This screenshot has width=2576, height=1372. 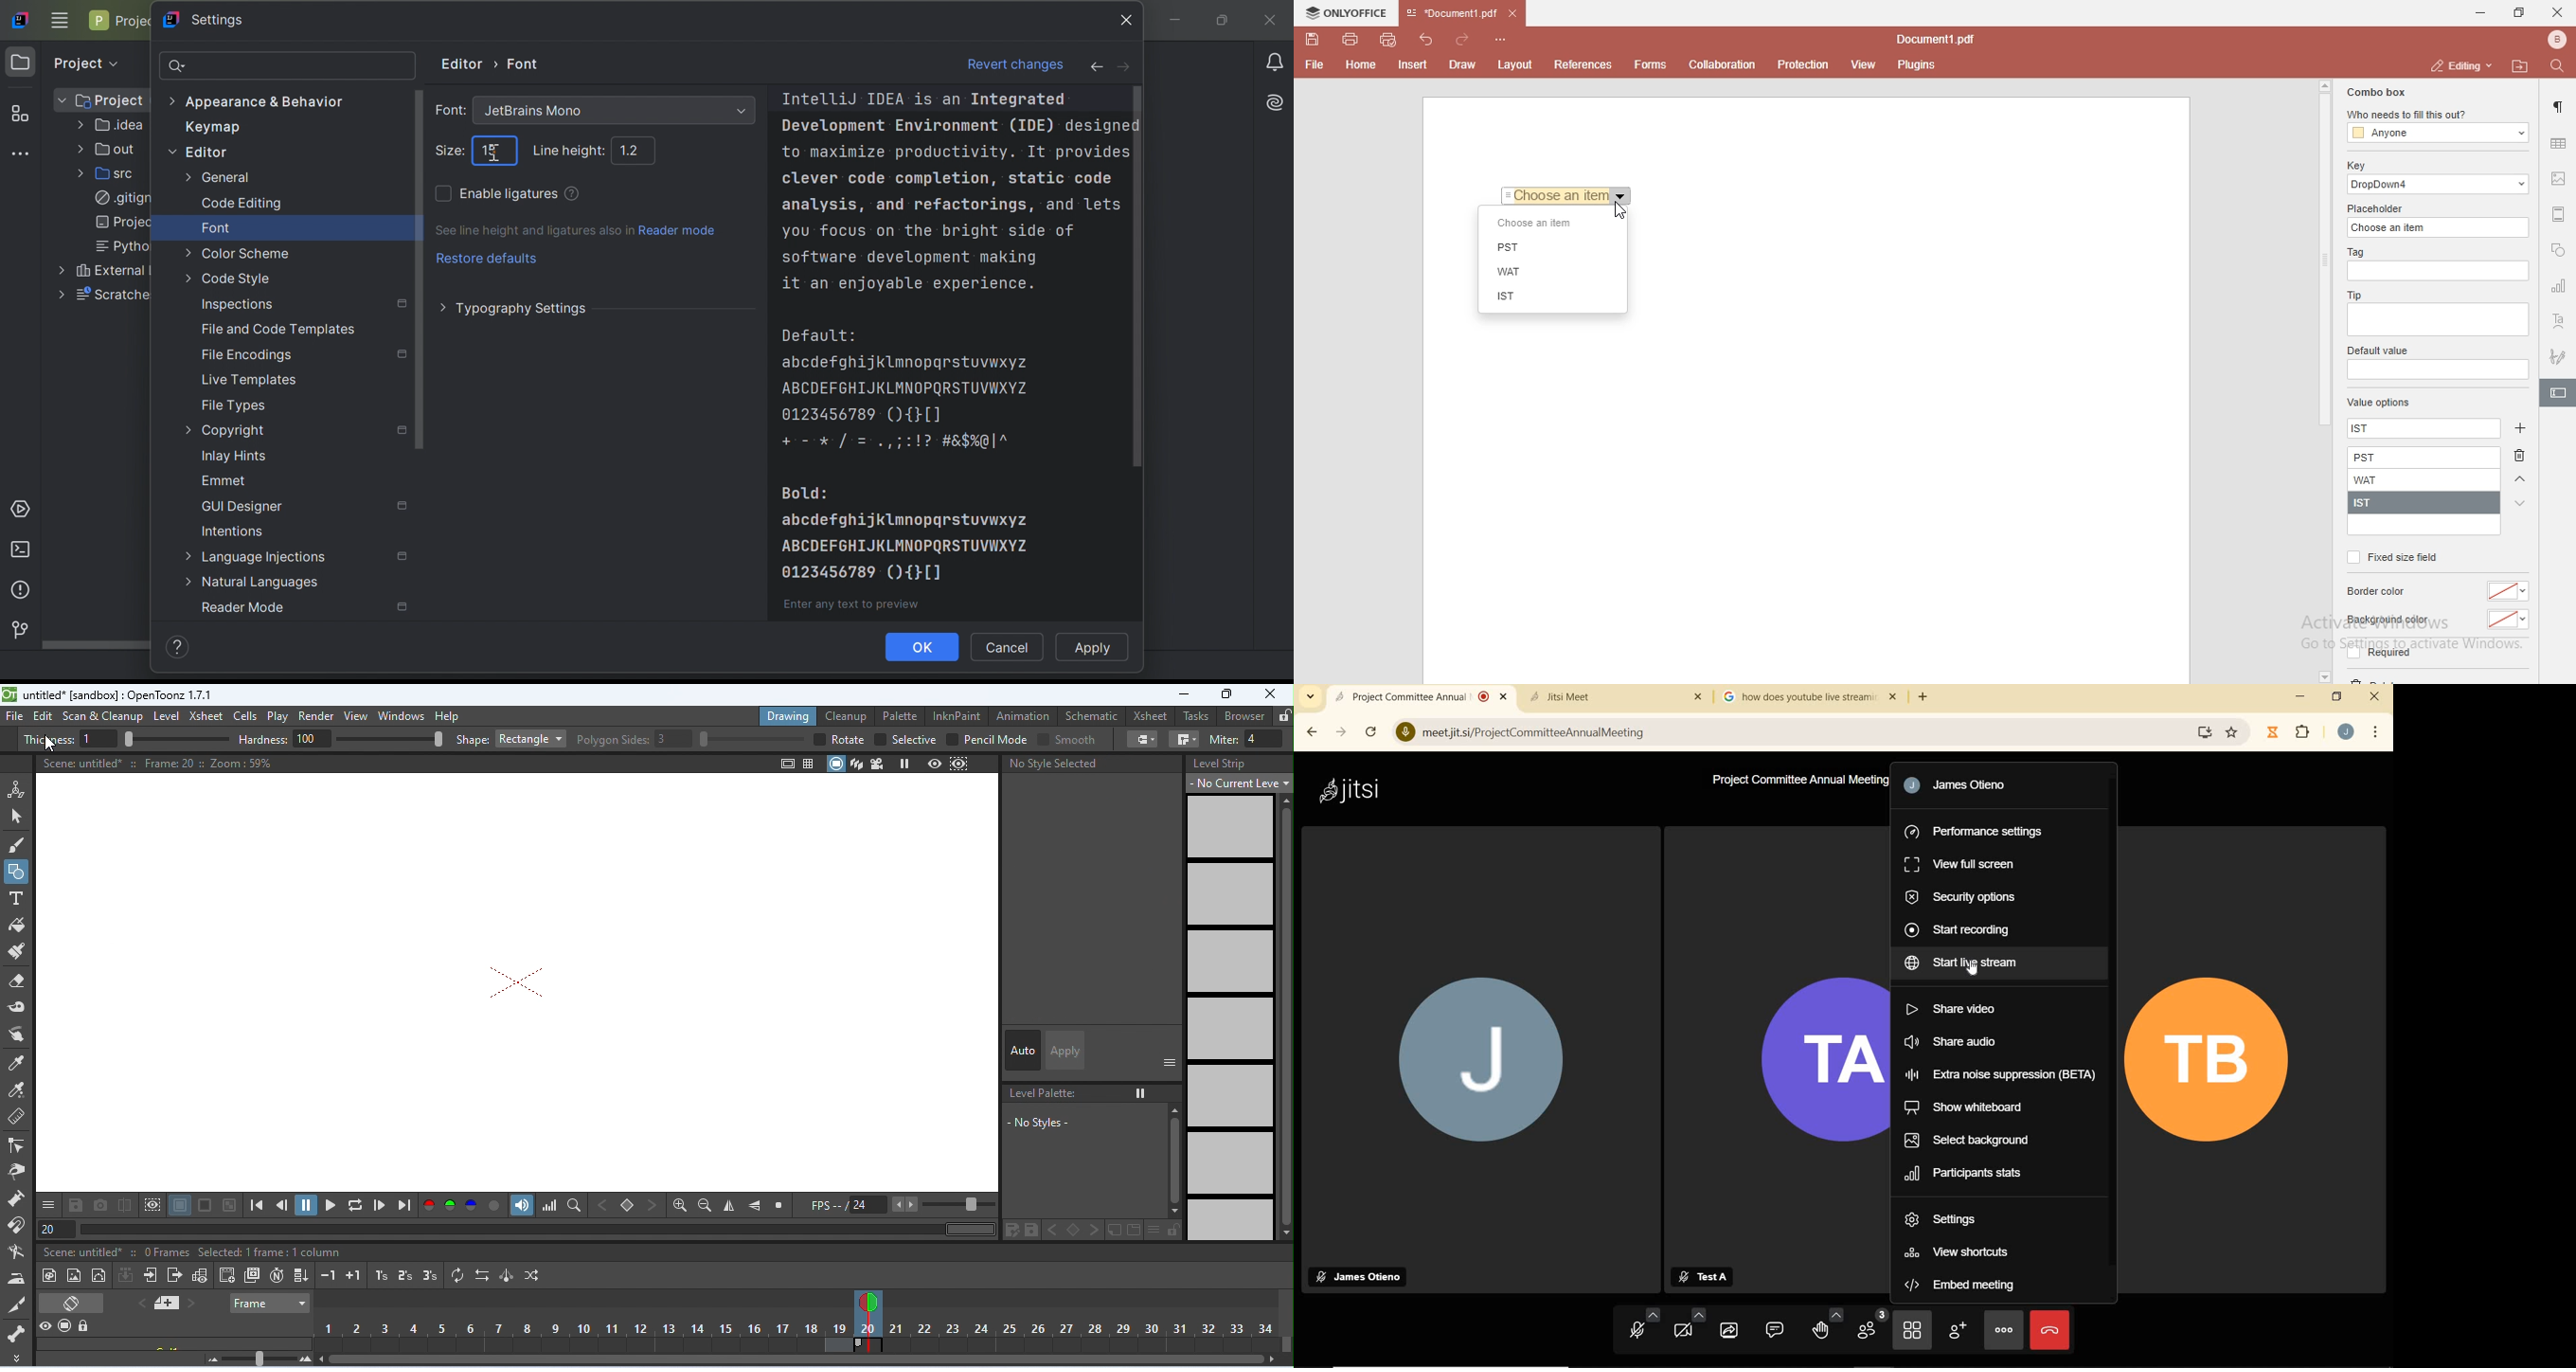 What do you see at coordinates (101, 717) in the screenshot?
I see `scan and clean up` at bounding box center [101, 717].